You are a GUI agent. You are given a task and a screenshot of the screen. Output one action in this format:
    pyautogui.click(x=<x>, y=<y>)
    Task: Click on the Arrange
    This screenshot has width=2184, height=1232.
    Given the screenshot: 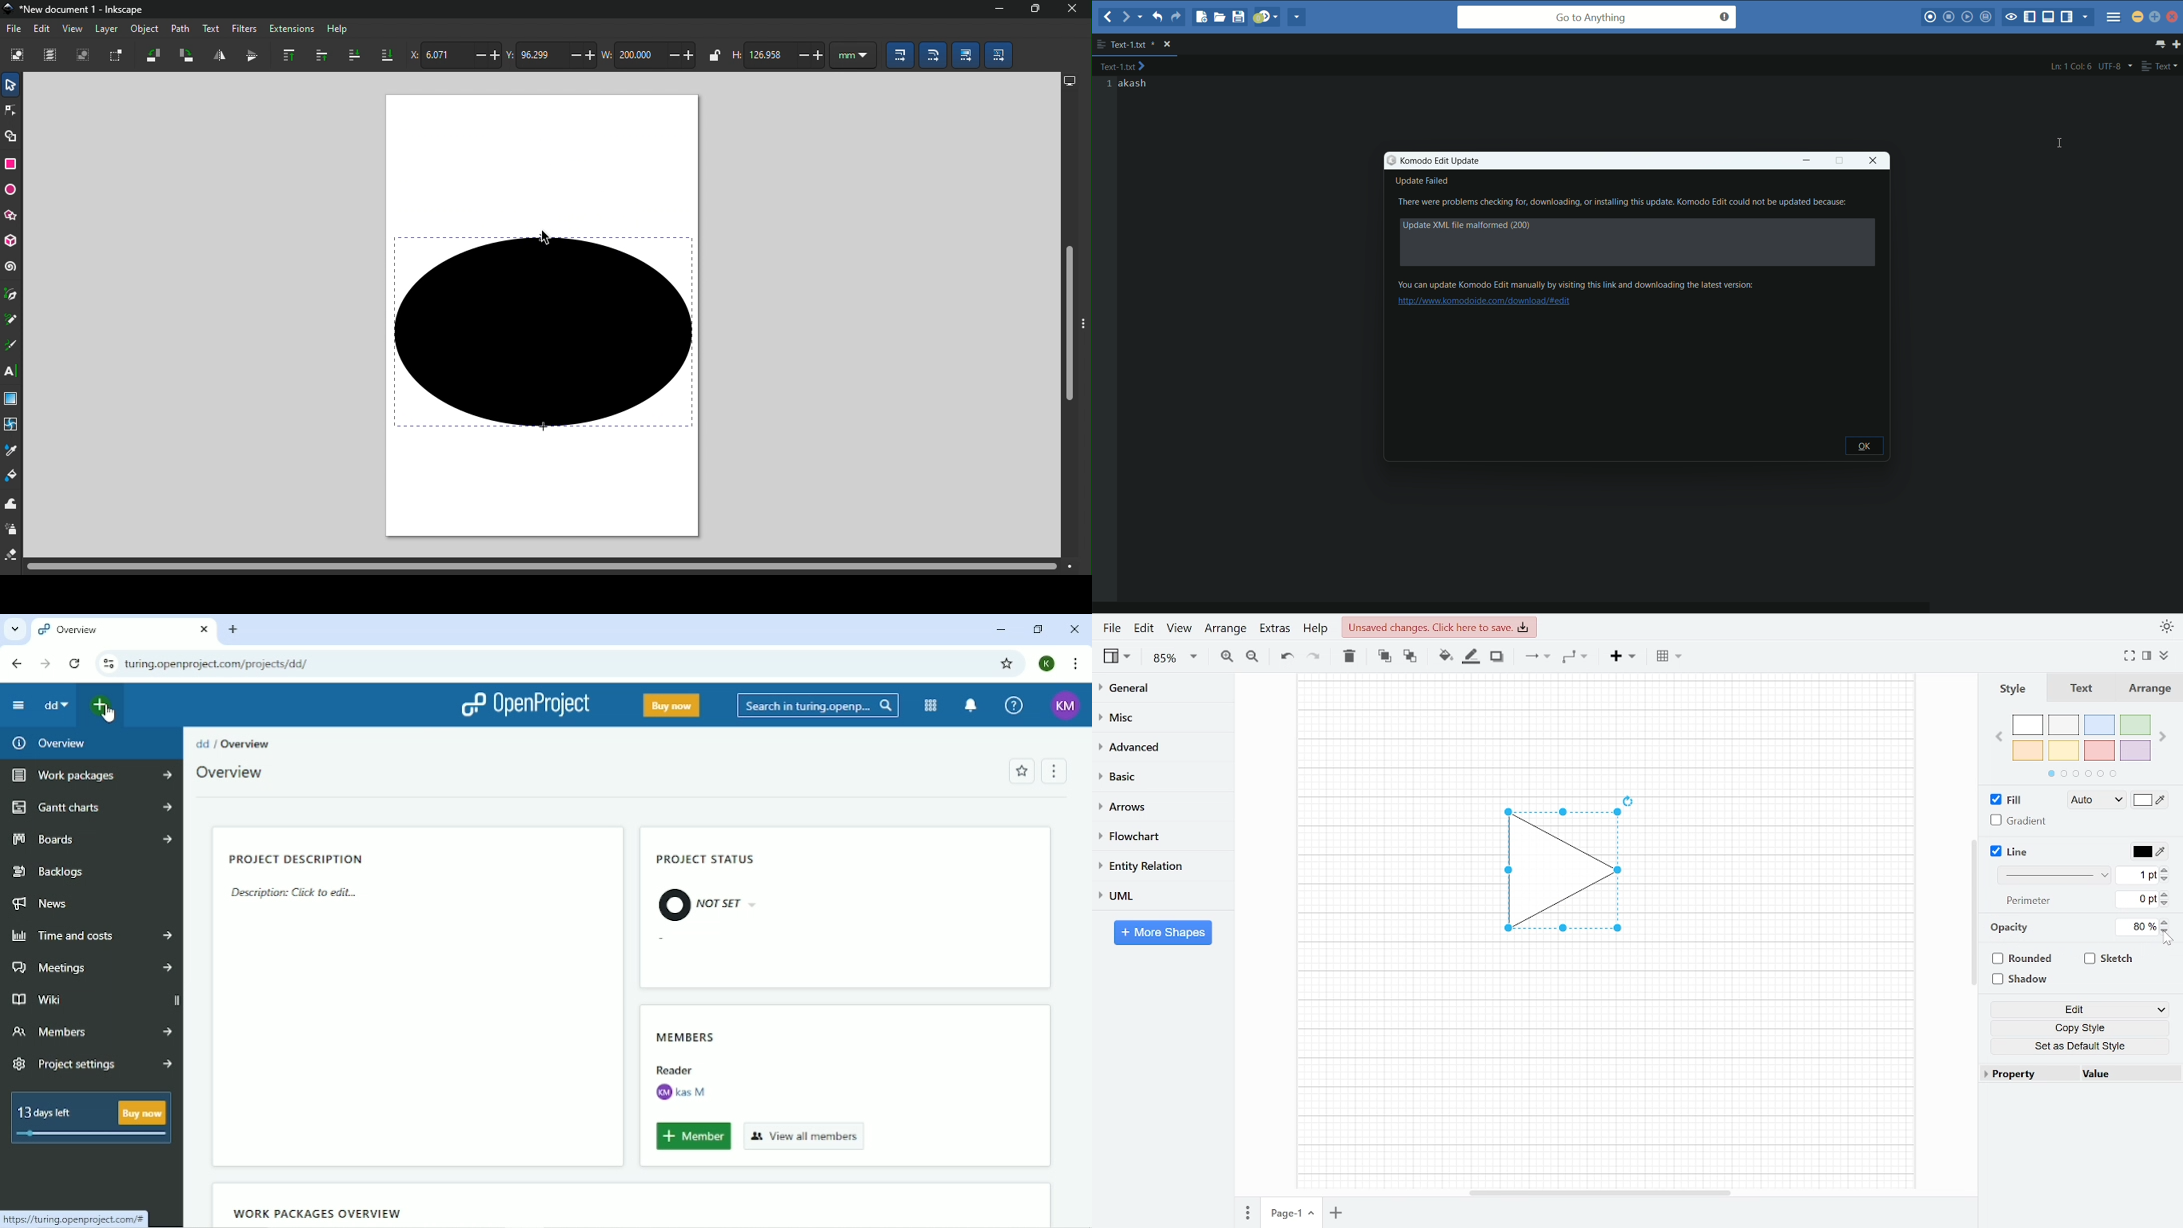 What is the action you would take?
    pyautogui.click(x=2149, y=688)
    